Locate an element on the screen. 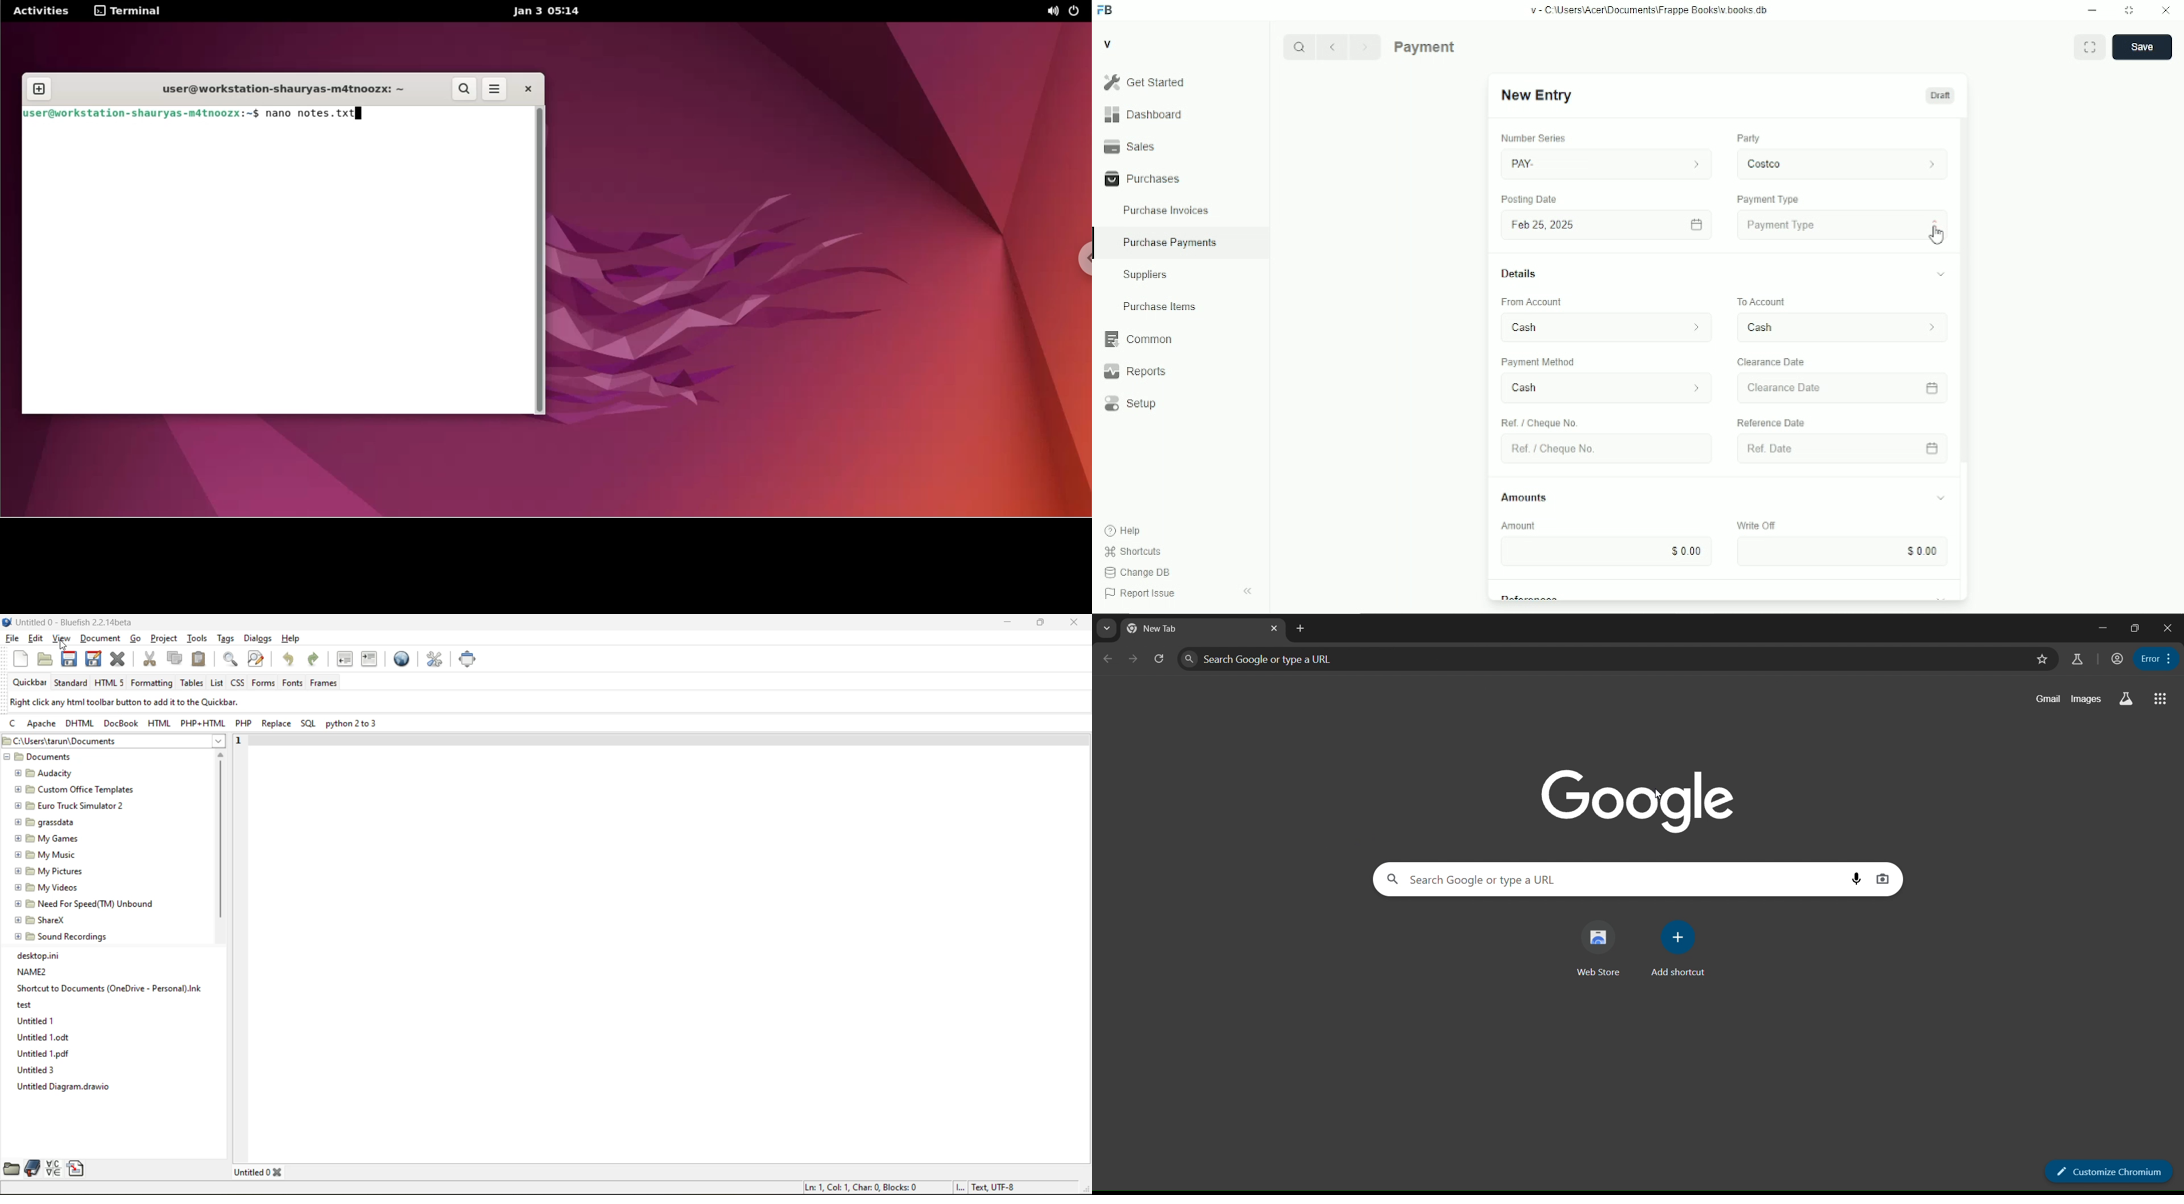 This screenshot has height=1204, width=2184. ‘Payment Method is located at coordinates (1546, 364).